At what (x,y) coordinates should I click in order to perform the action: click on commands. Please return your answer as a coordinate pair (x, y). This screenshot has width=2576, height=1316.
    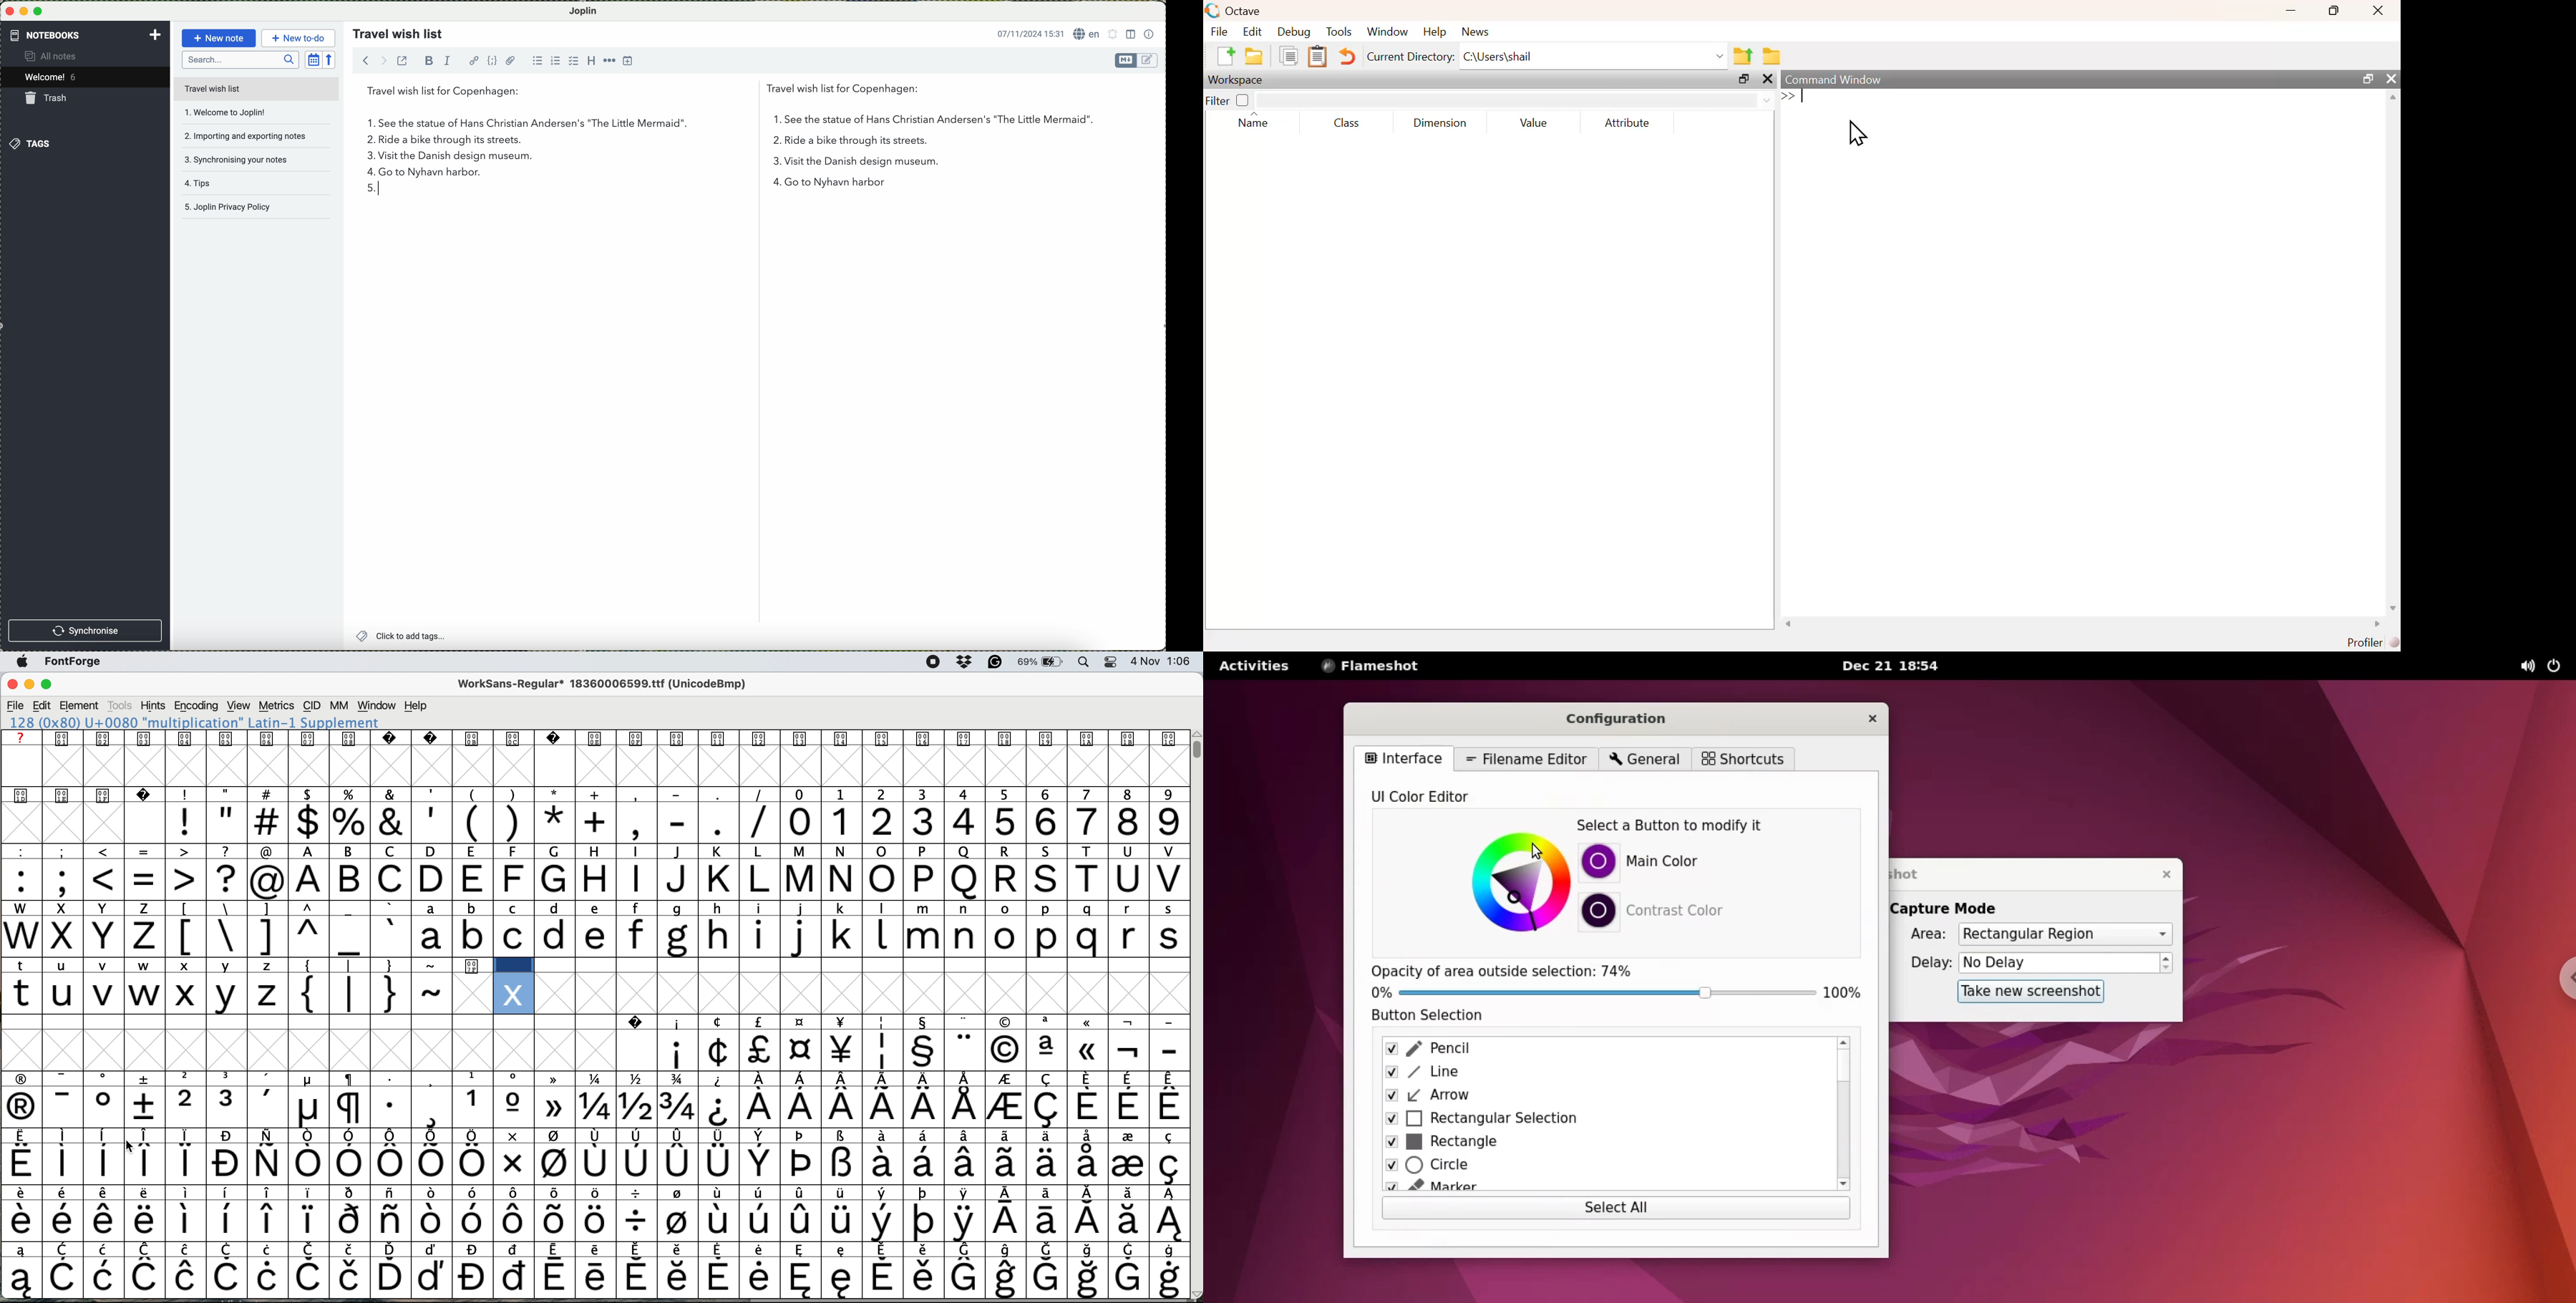
    Looking at the image, I should click on (2015, 126).